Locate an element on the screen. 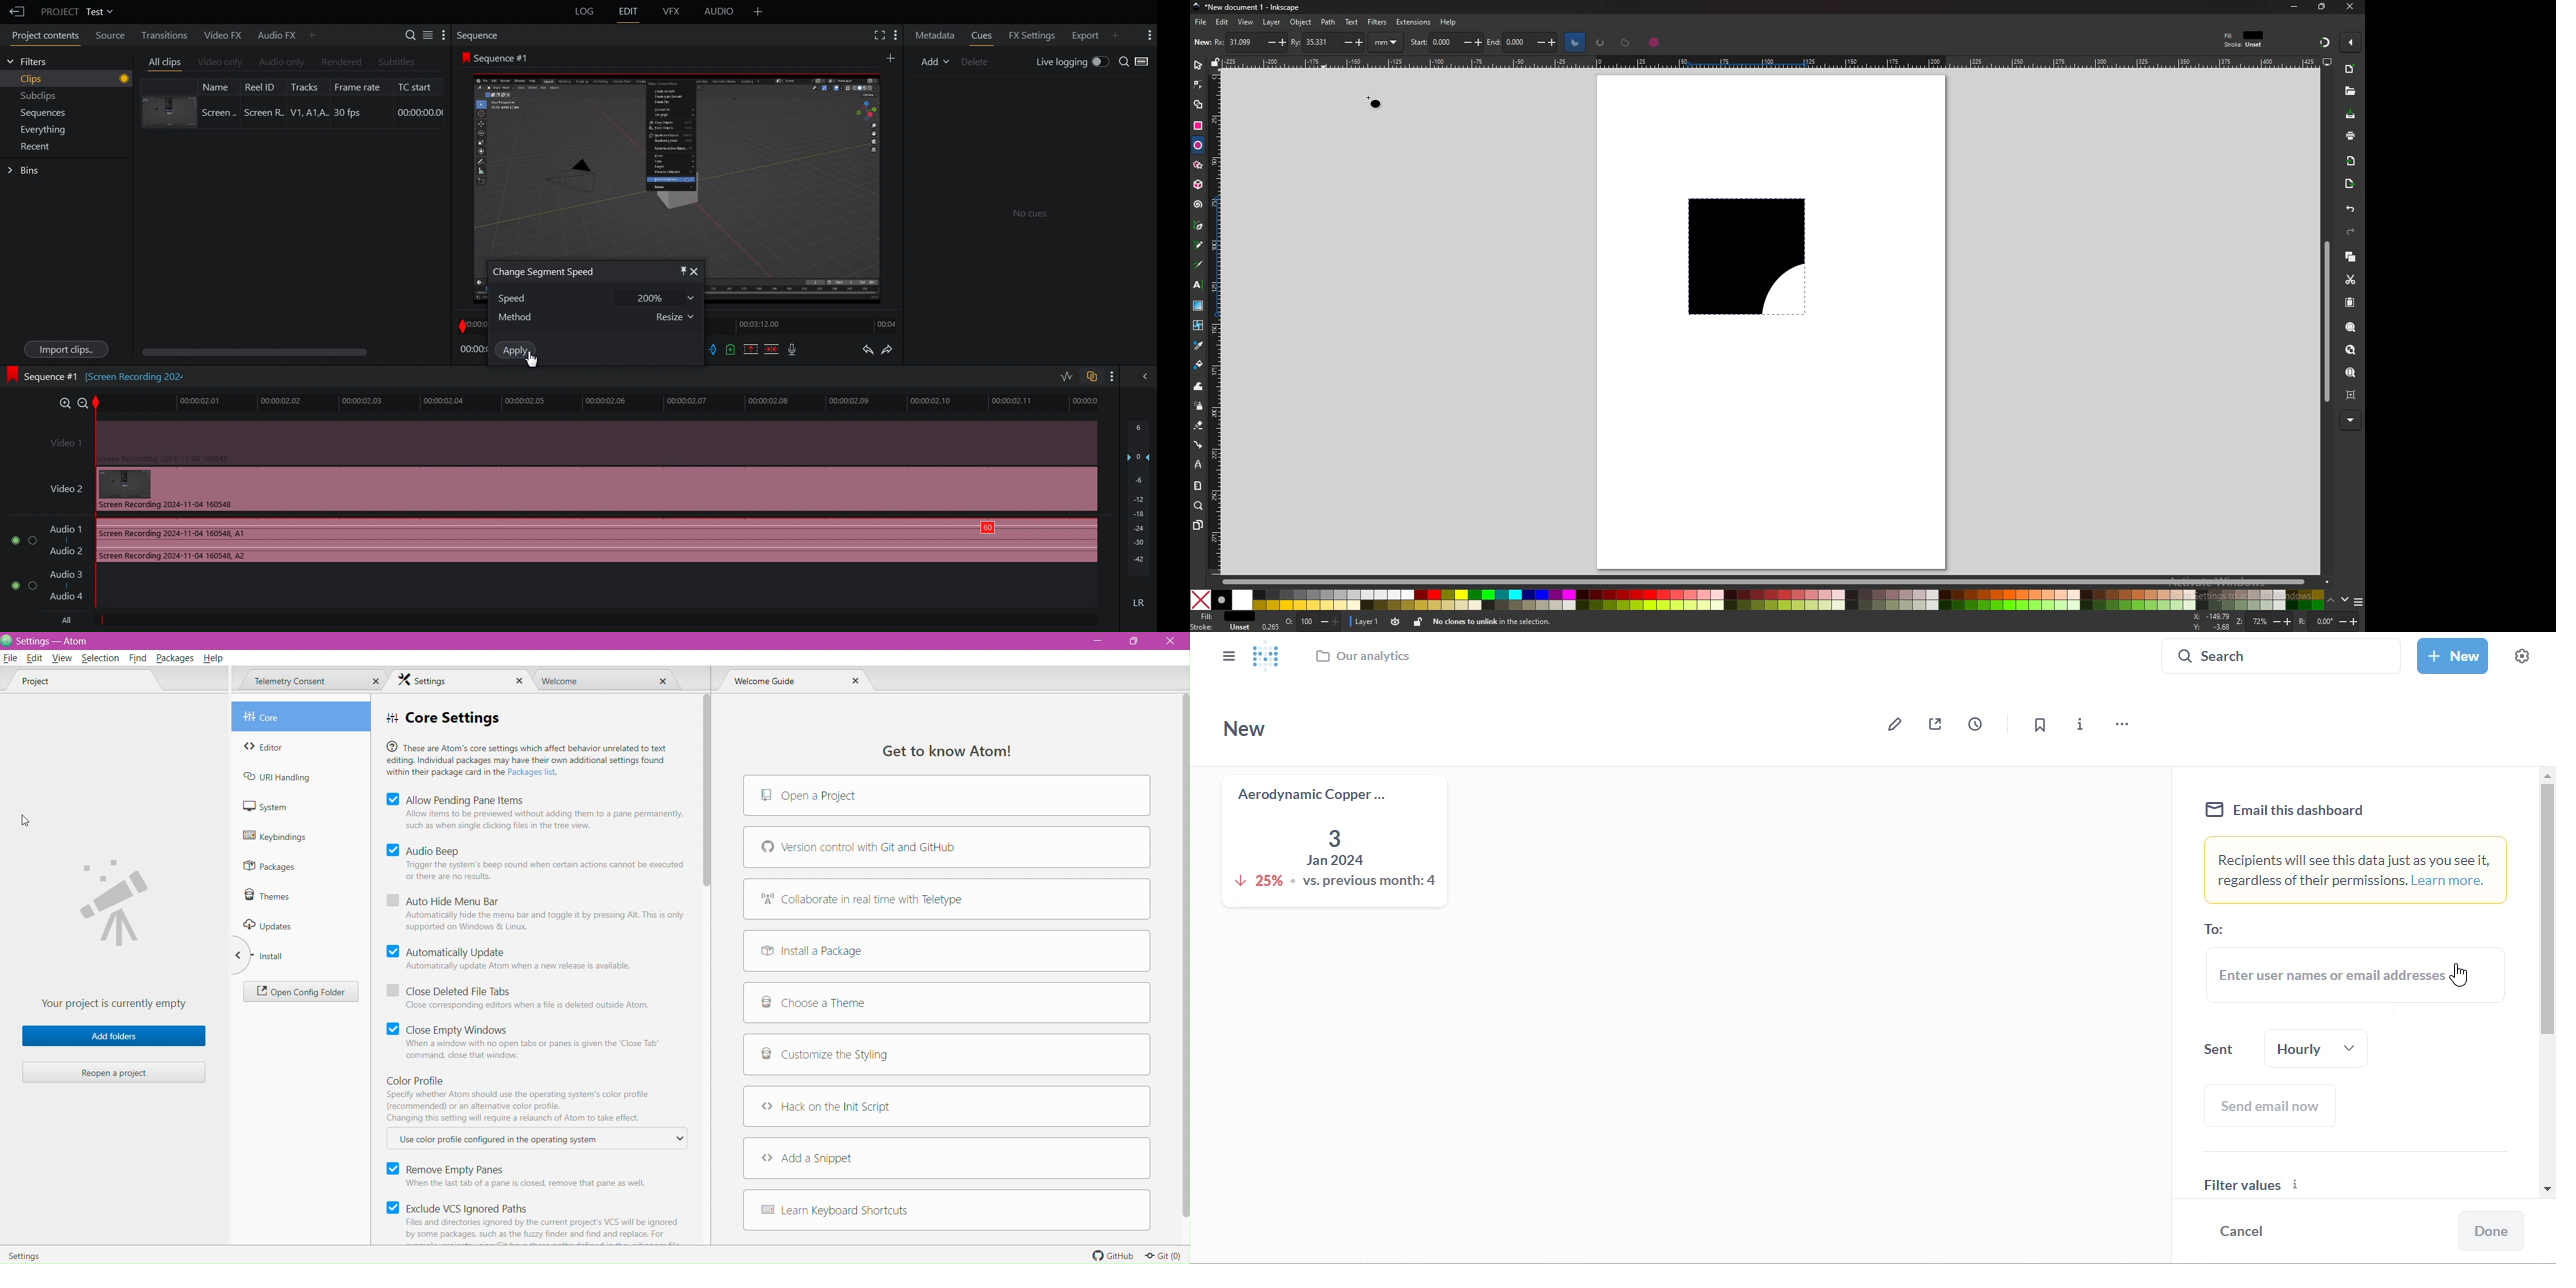  toggle visibility is located at coordinates (1394, 622).